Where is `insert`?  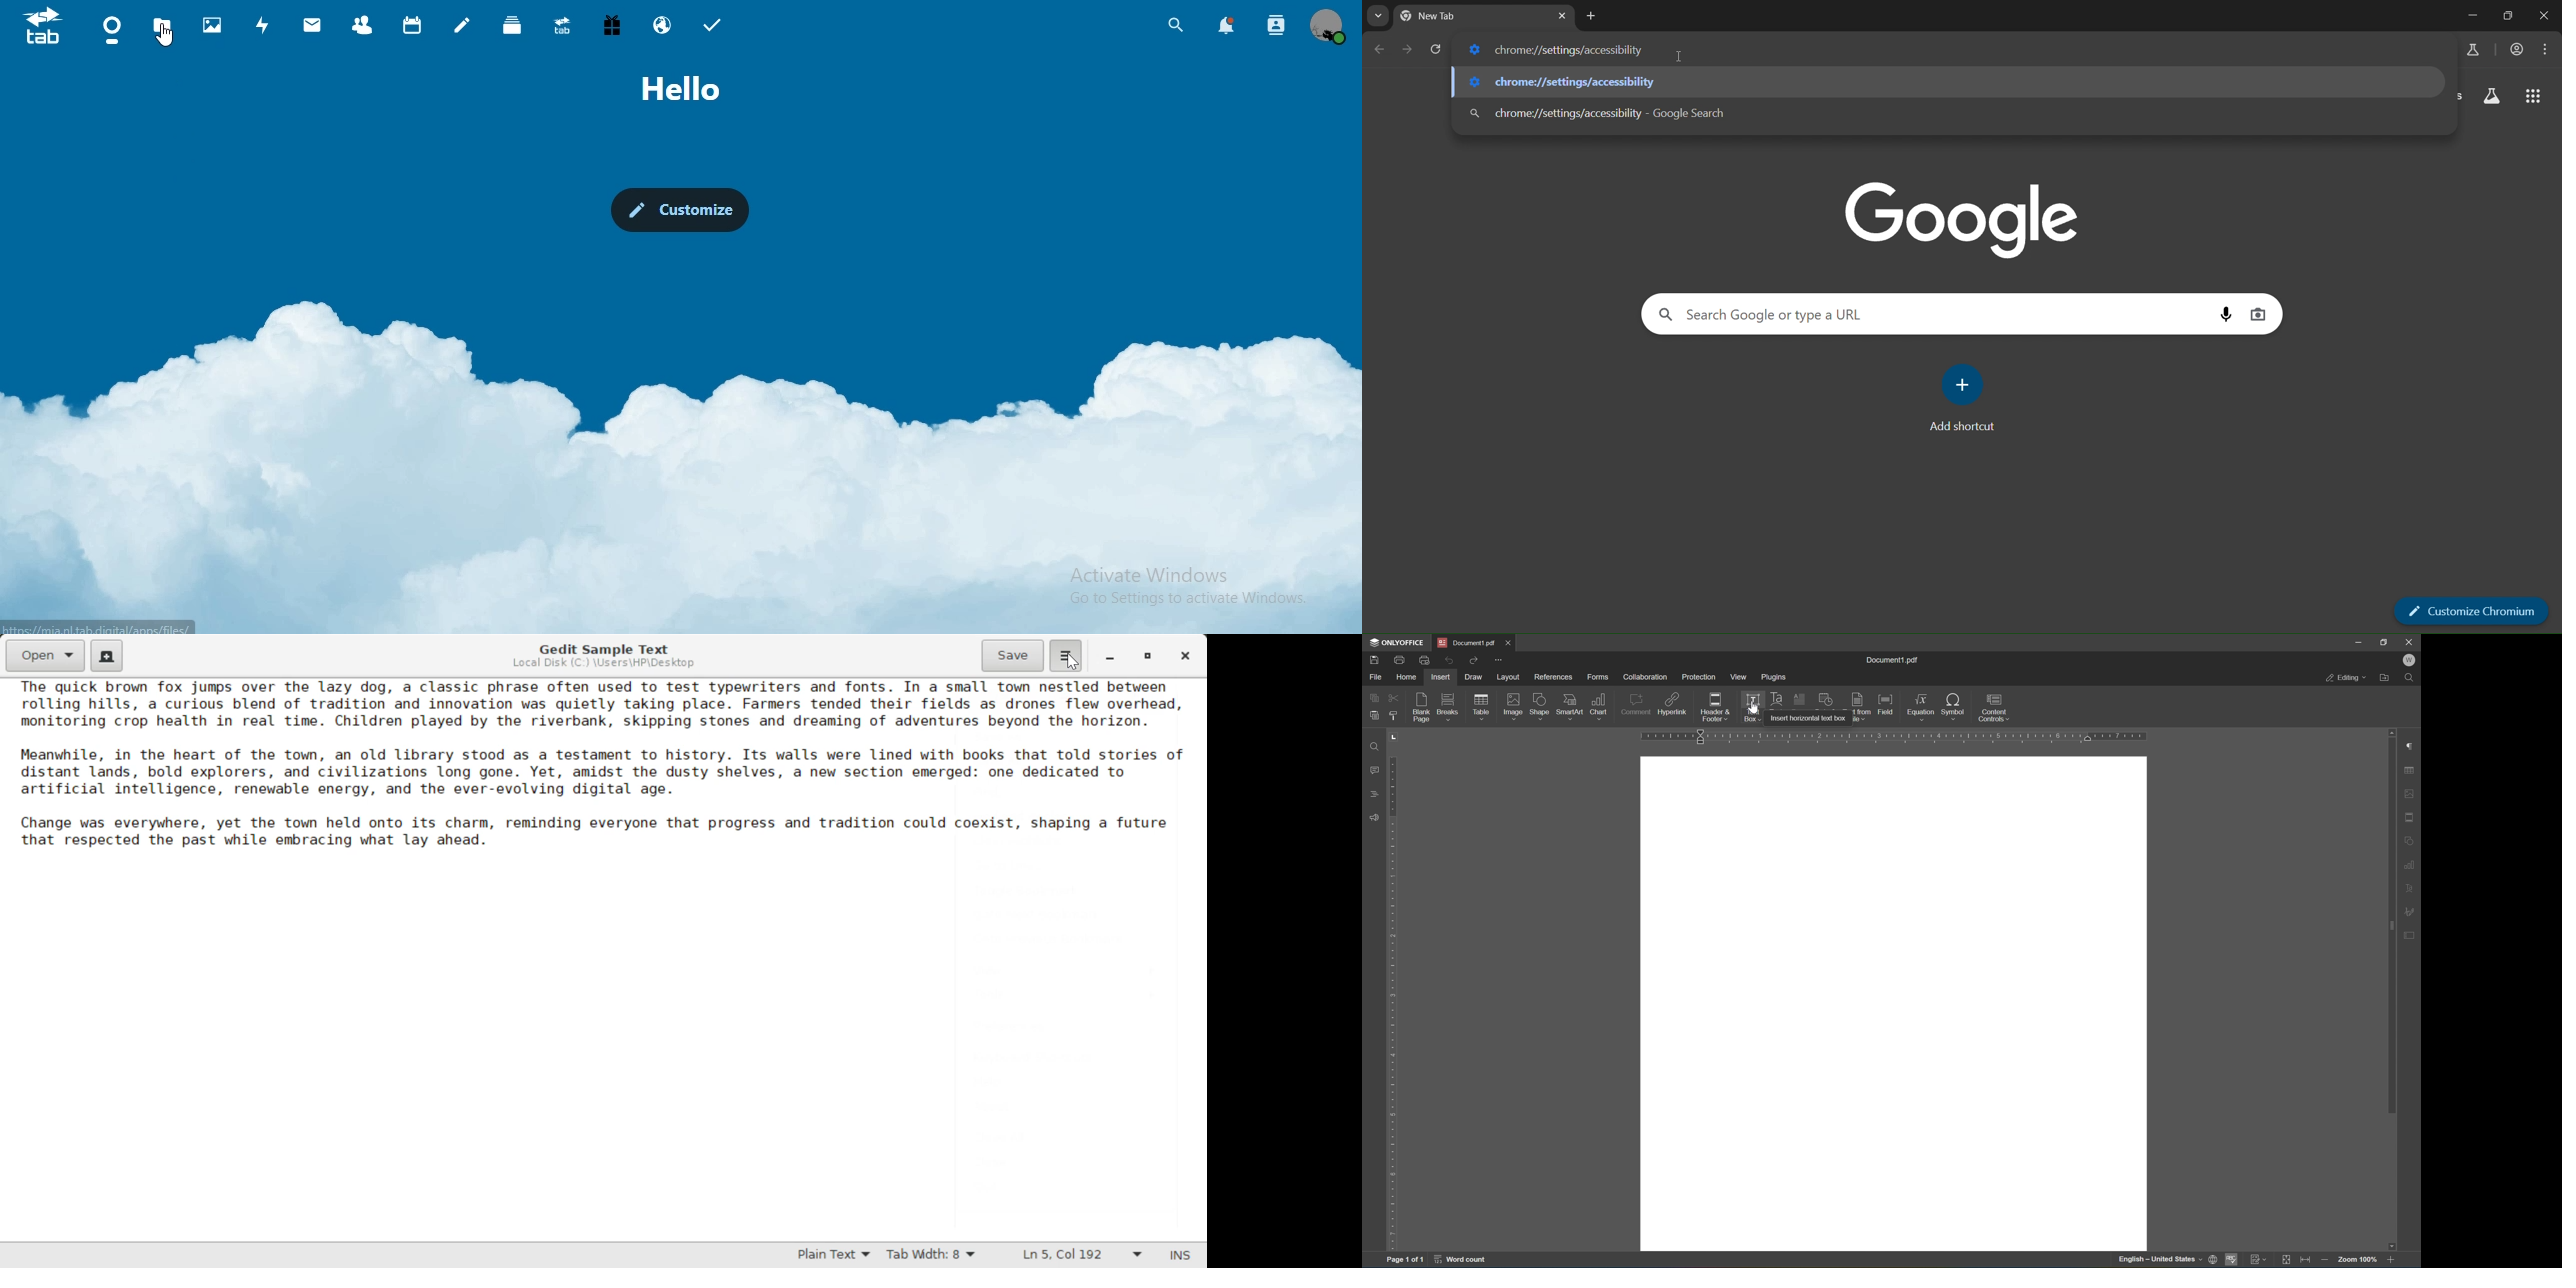 insert is located at coordinates (1440, 677).